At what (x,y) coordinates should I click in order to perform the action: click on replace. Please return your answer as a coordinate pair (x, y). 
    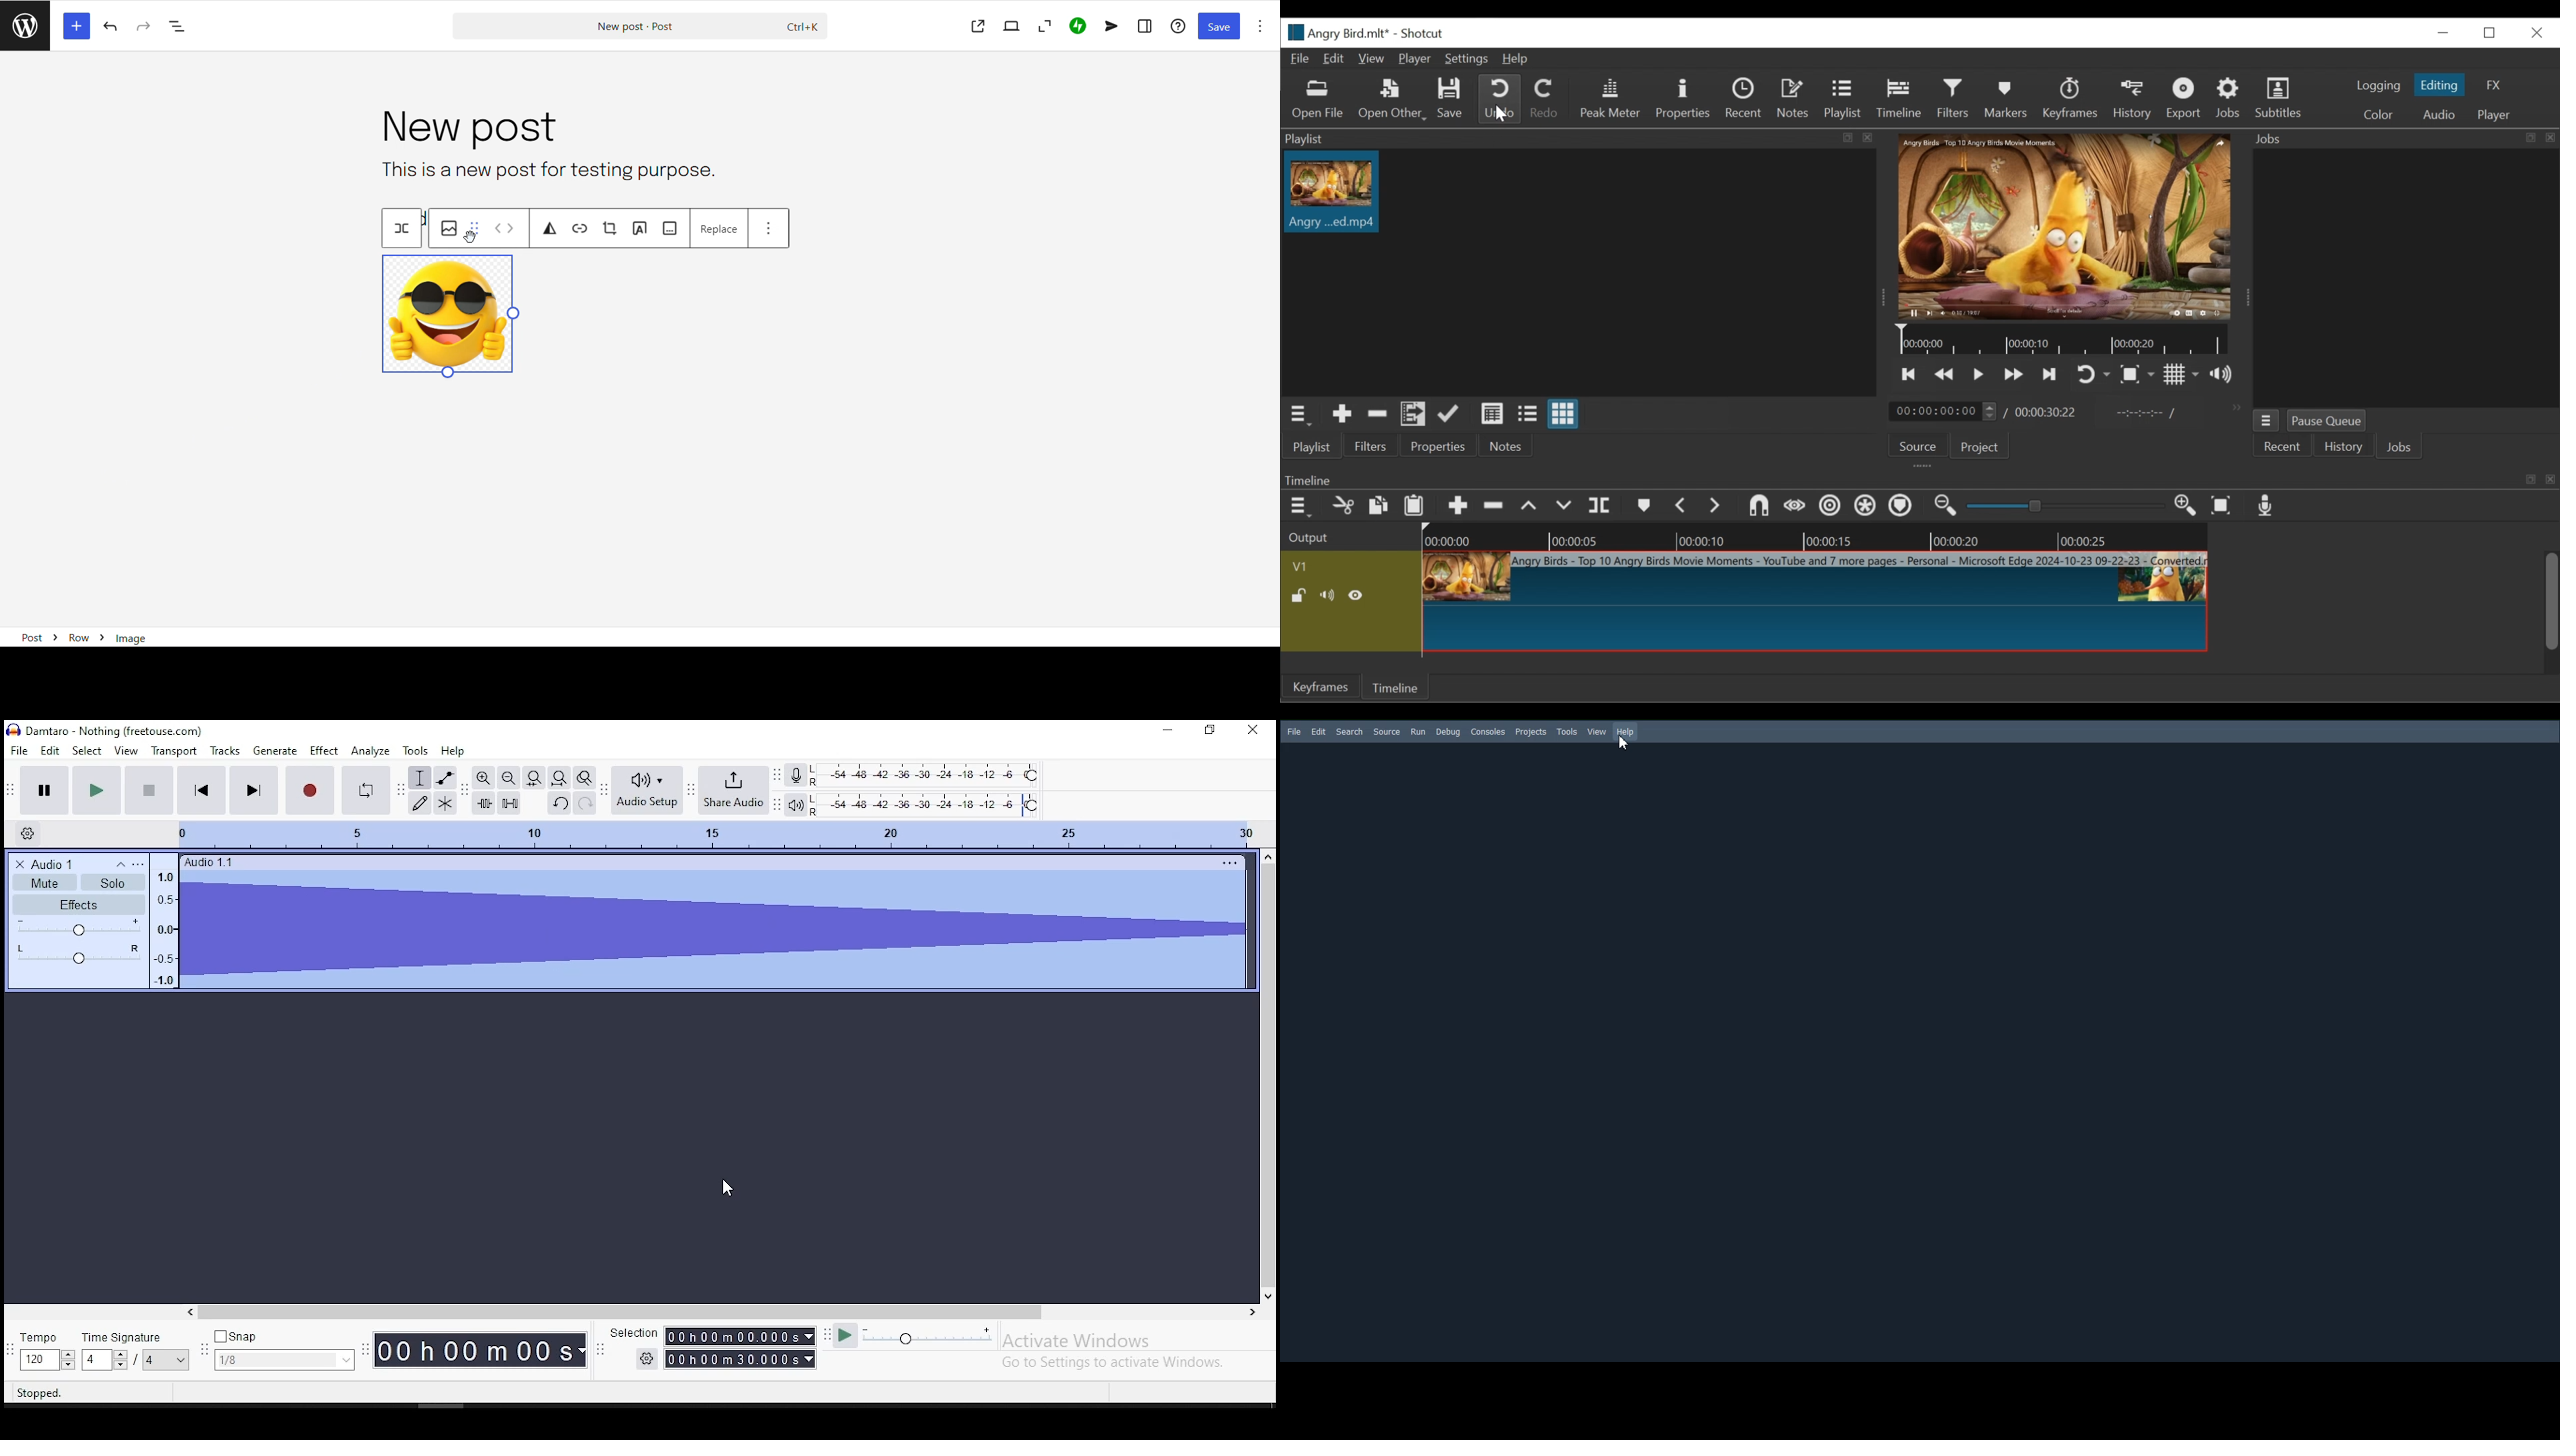
    Looking at the image, I should click on (719, 229).